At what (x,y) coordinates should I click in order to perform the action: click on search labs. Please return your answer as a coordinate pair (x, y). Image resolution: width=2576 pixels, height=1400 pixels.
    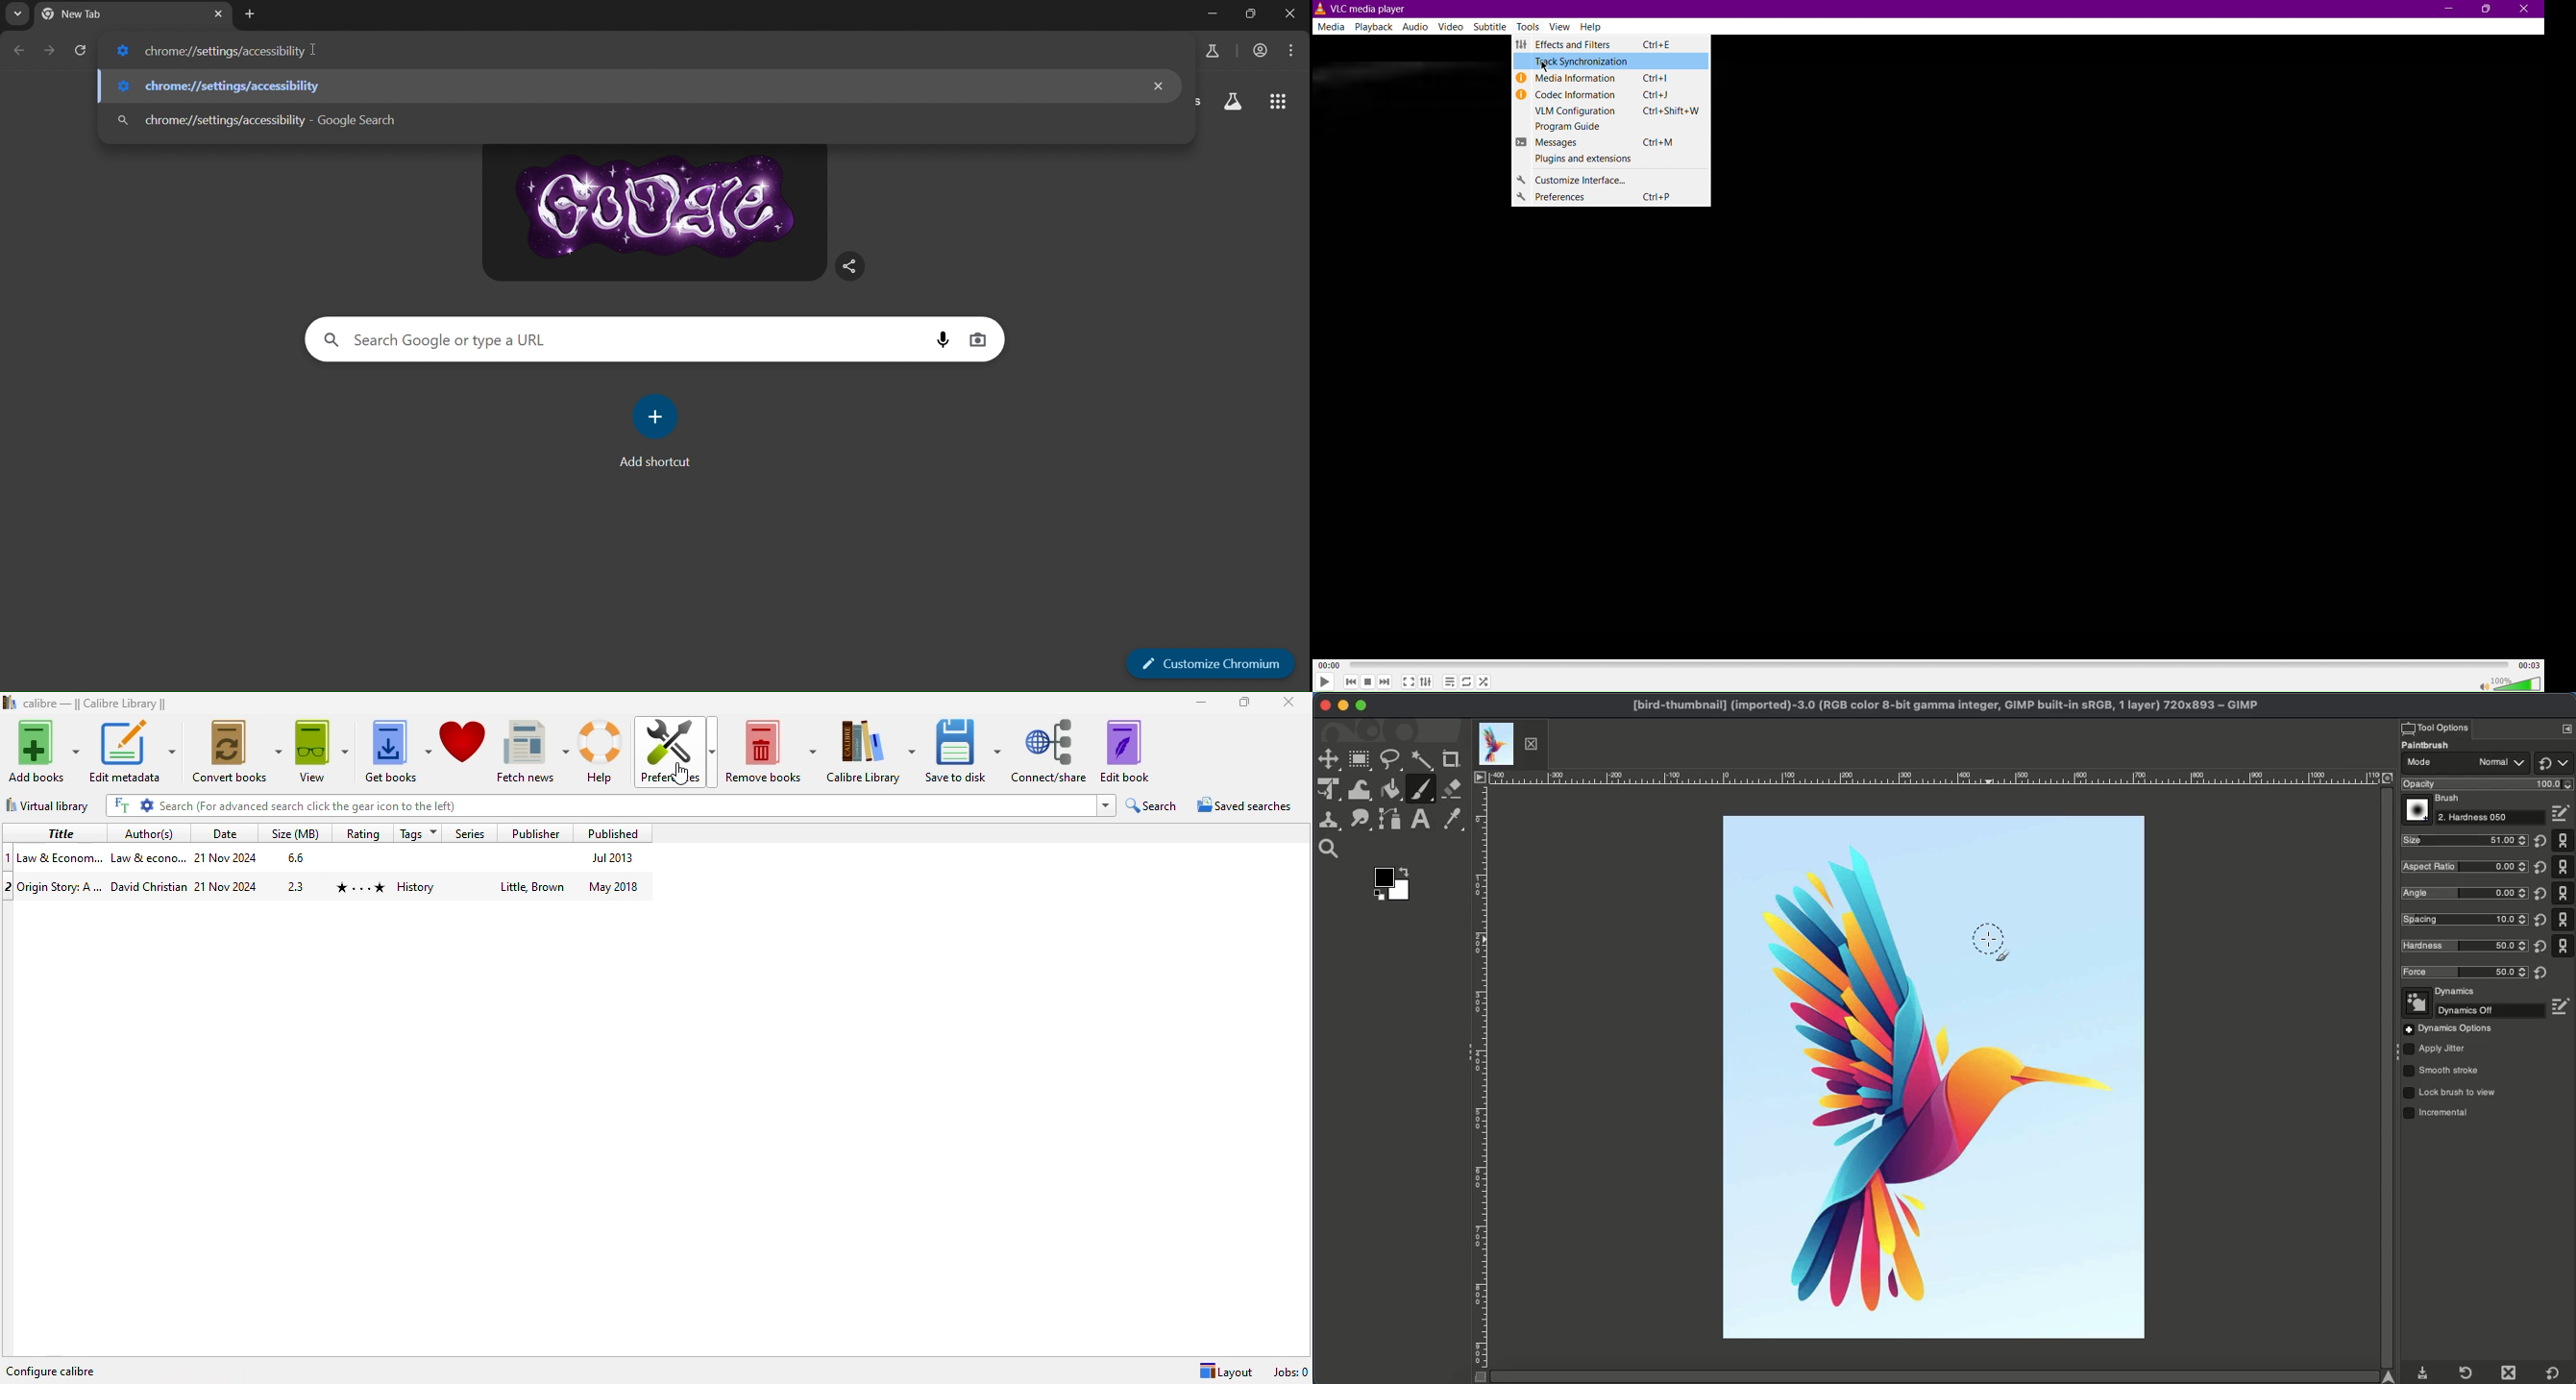
    Looking at the image, I should click on (1210, 51).